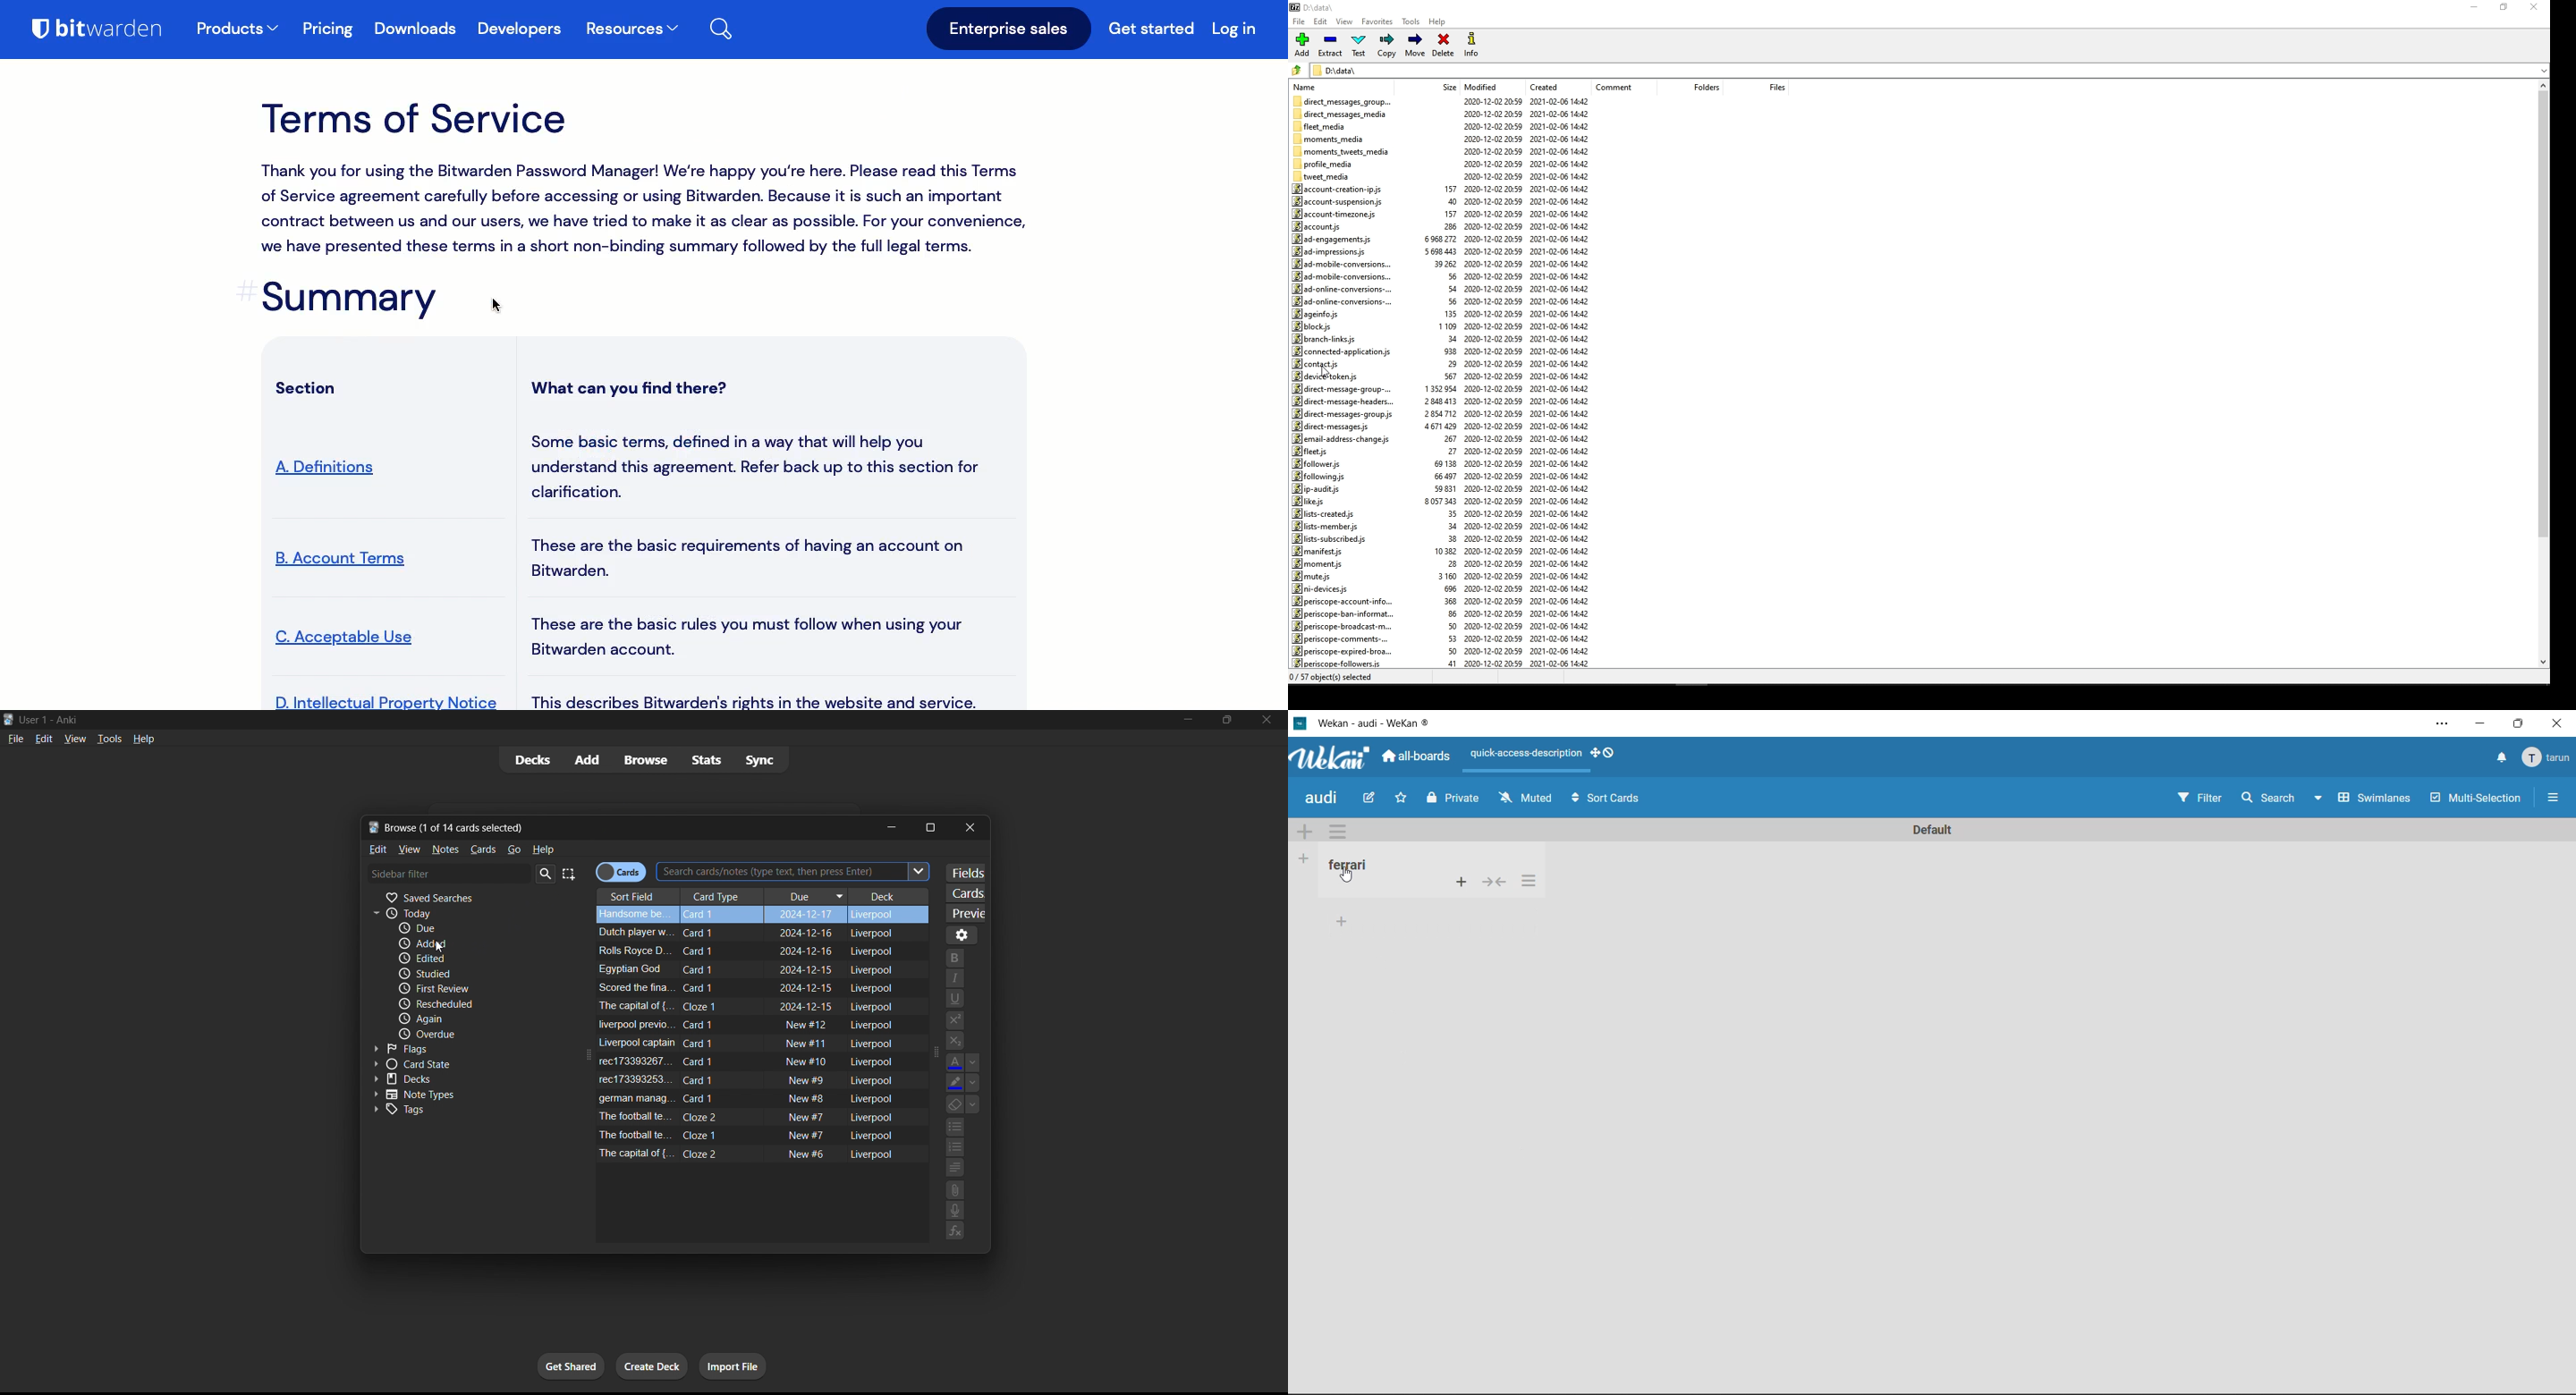 This screenshot has width=2576, height=1400. Describe the element at coordinates (543, 848) in the screenshot. I see `help` at that location.